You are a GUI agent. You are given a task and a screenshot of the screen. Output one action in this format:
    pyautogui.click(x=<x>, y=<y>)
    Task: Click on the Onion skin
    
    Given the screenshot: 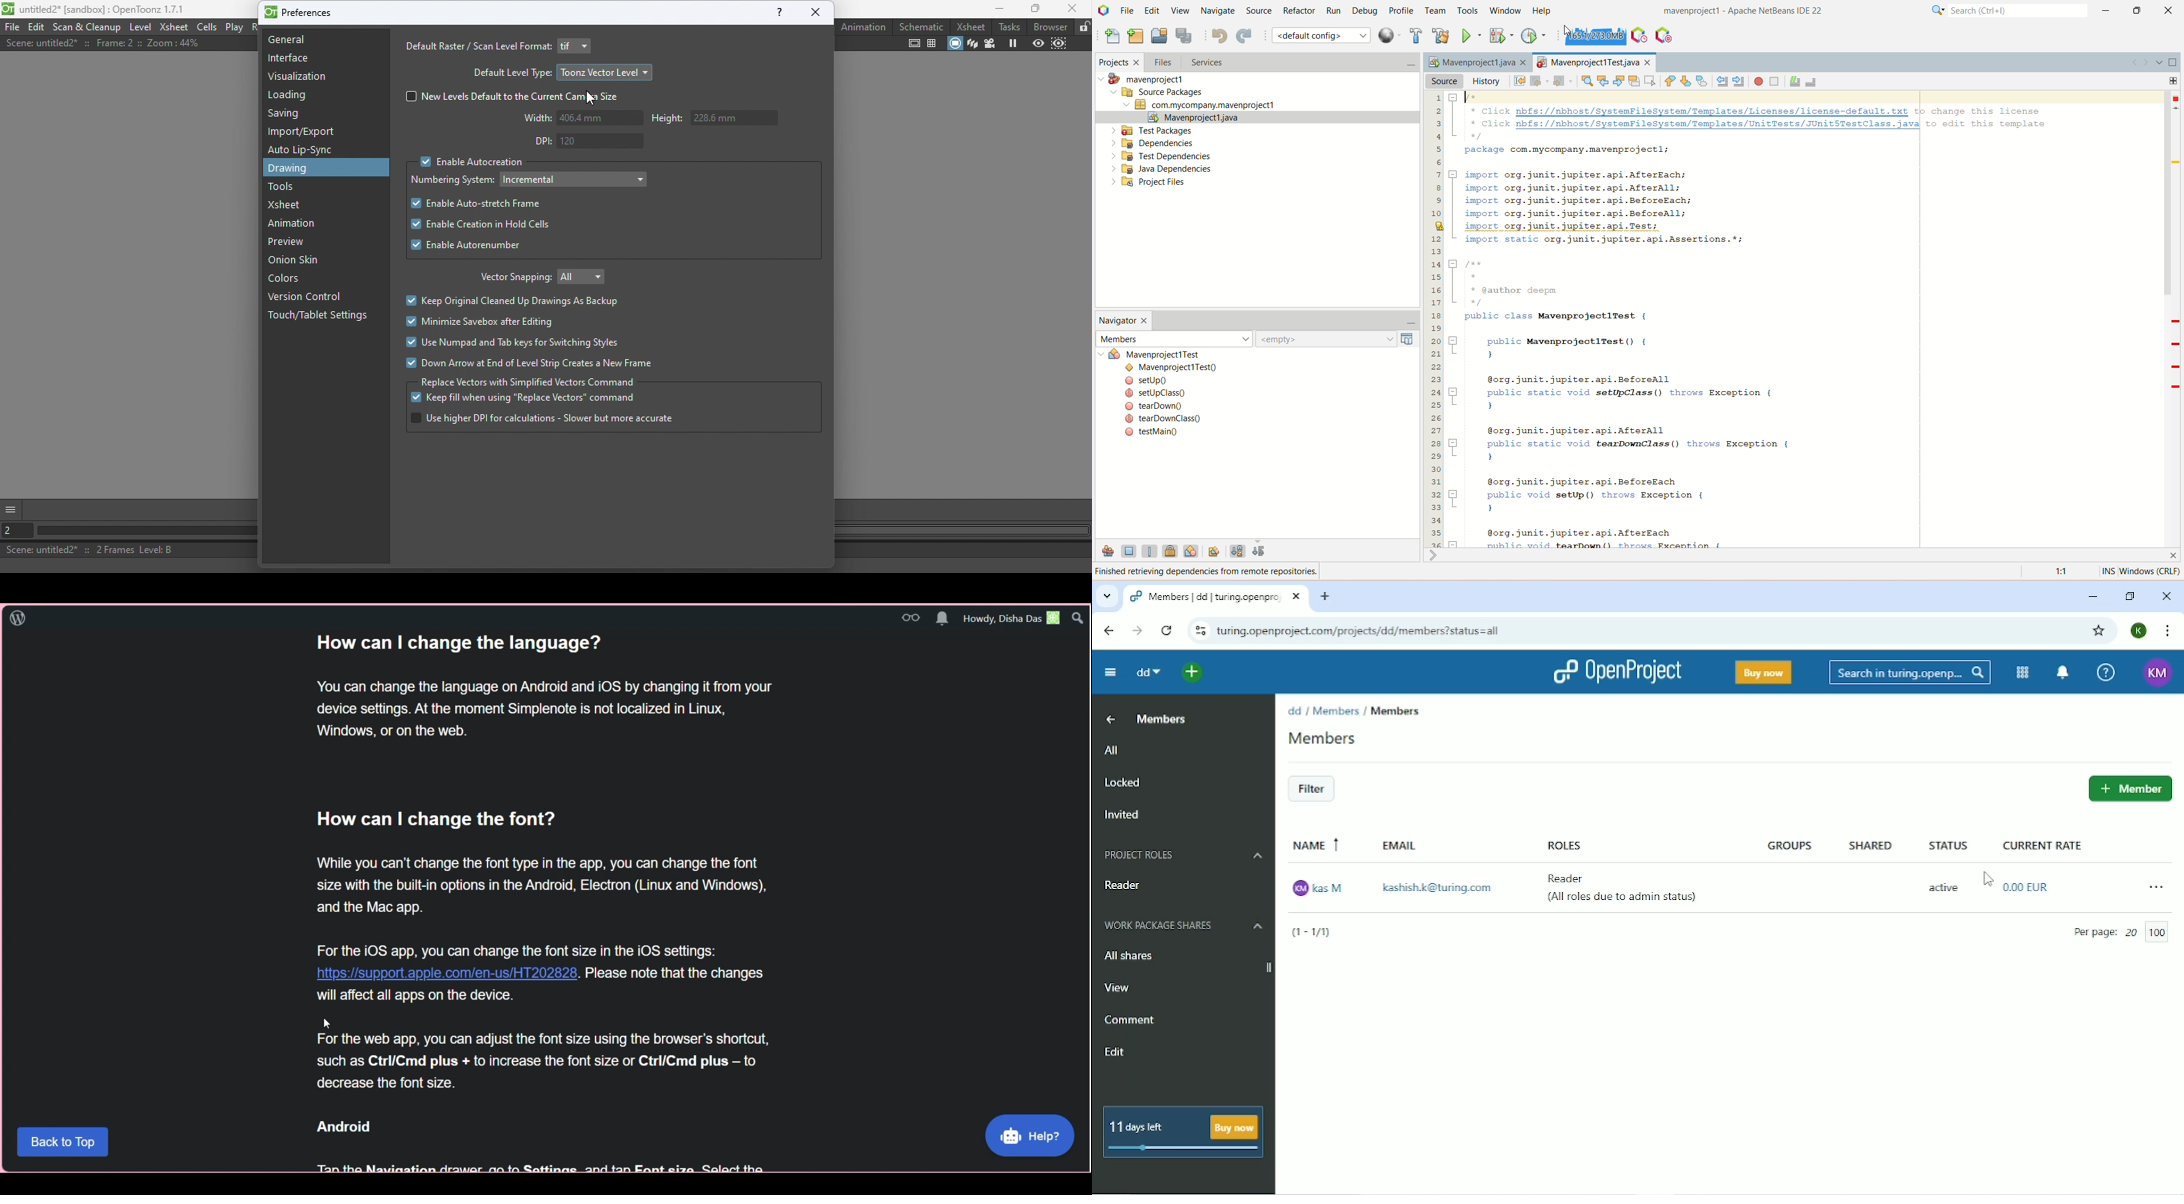 What is the action you would take?
    pyautogui.click(x=301, y=261)
    